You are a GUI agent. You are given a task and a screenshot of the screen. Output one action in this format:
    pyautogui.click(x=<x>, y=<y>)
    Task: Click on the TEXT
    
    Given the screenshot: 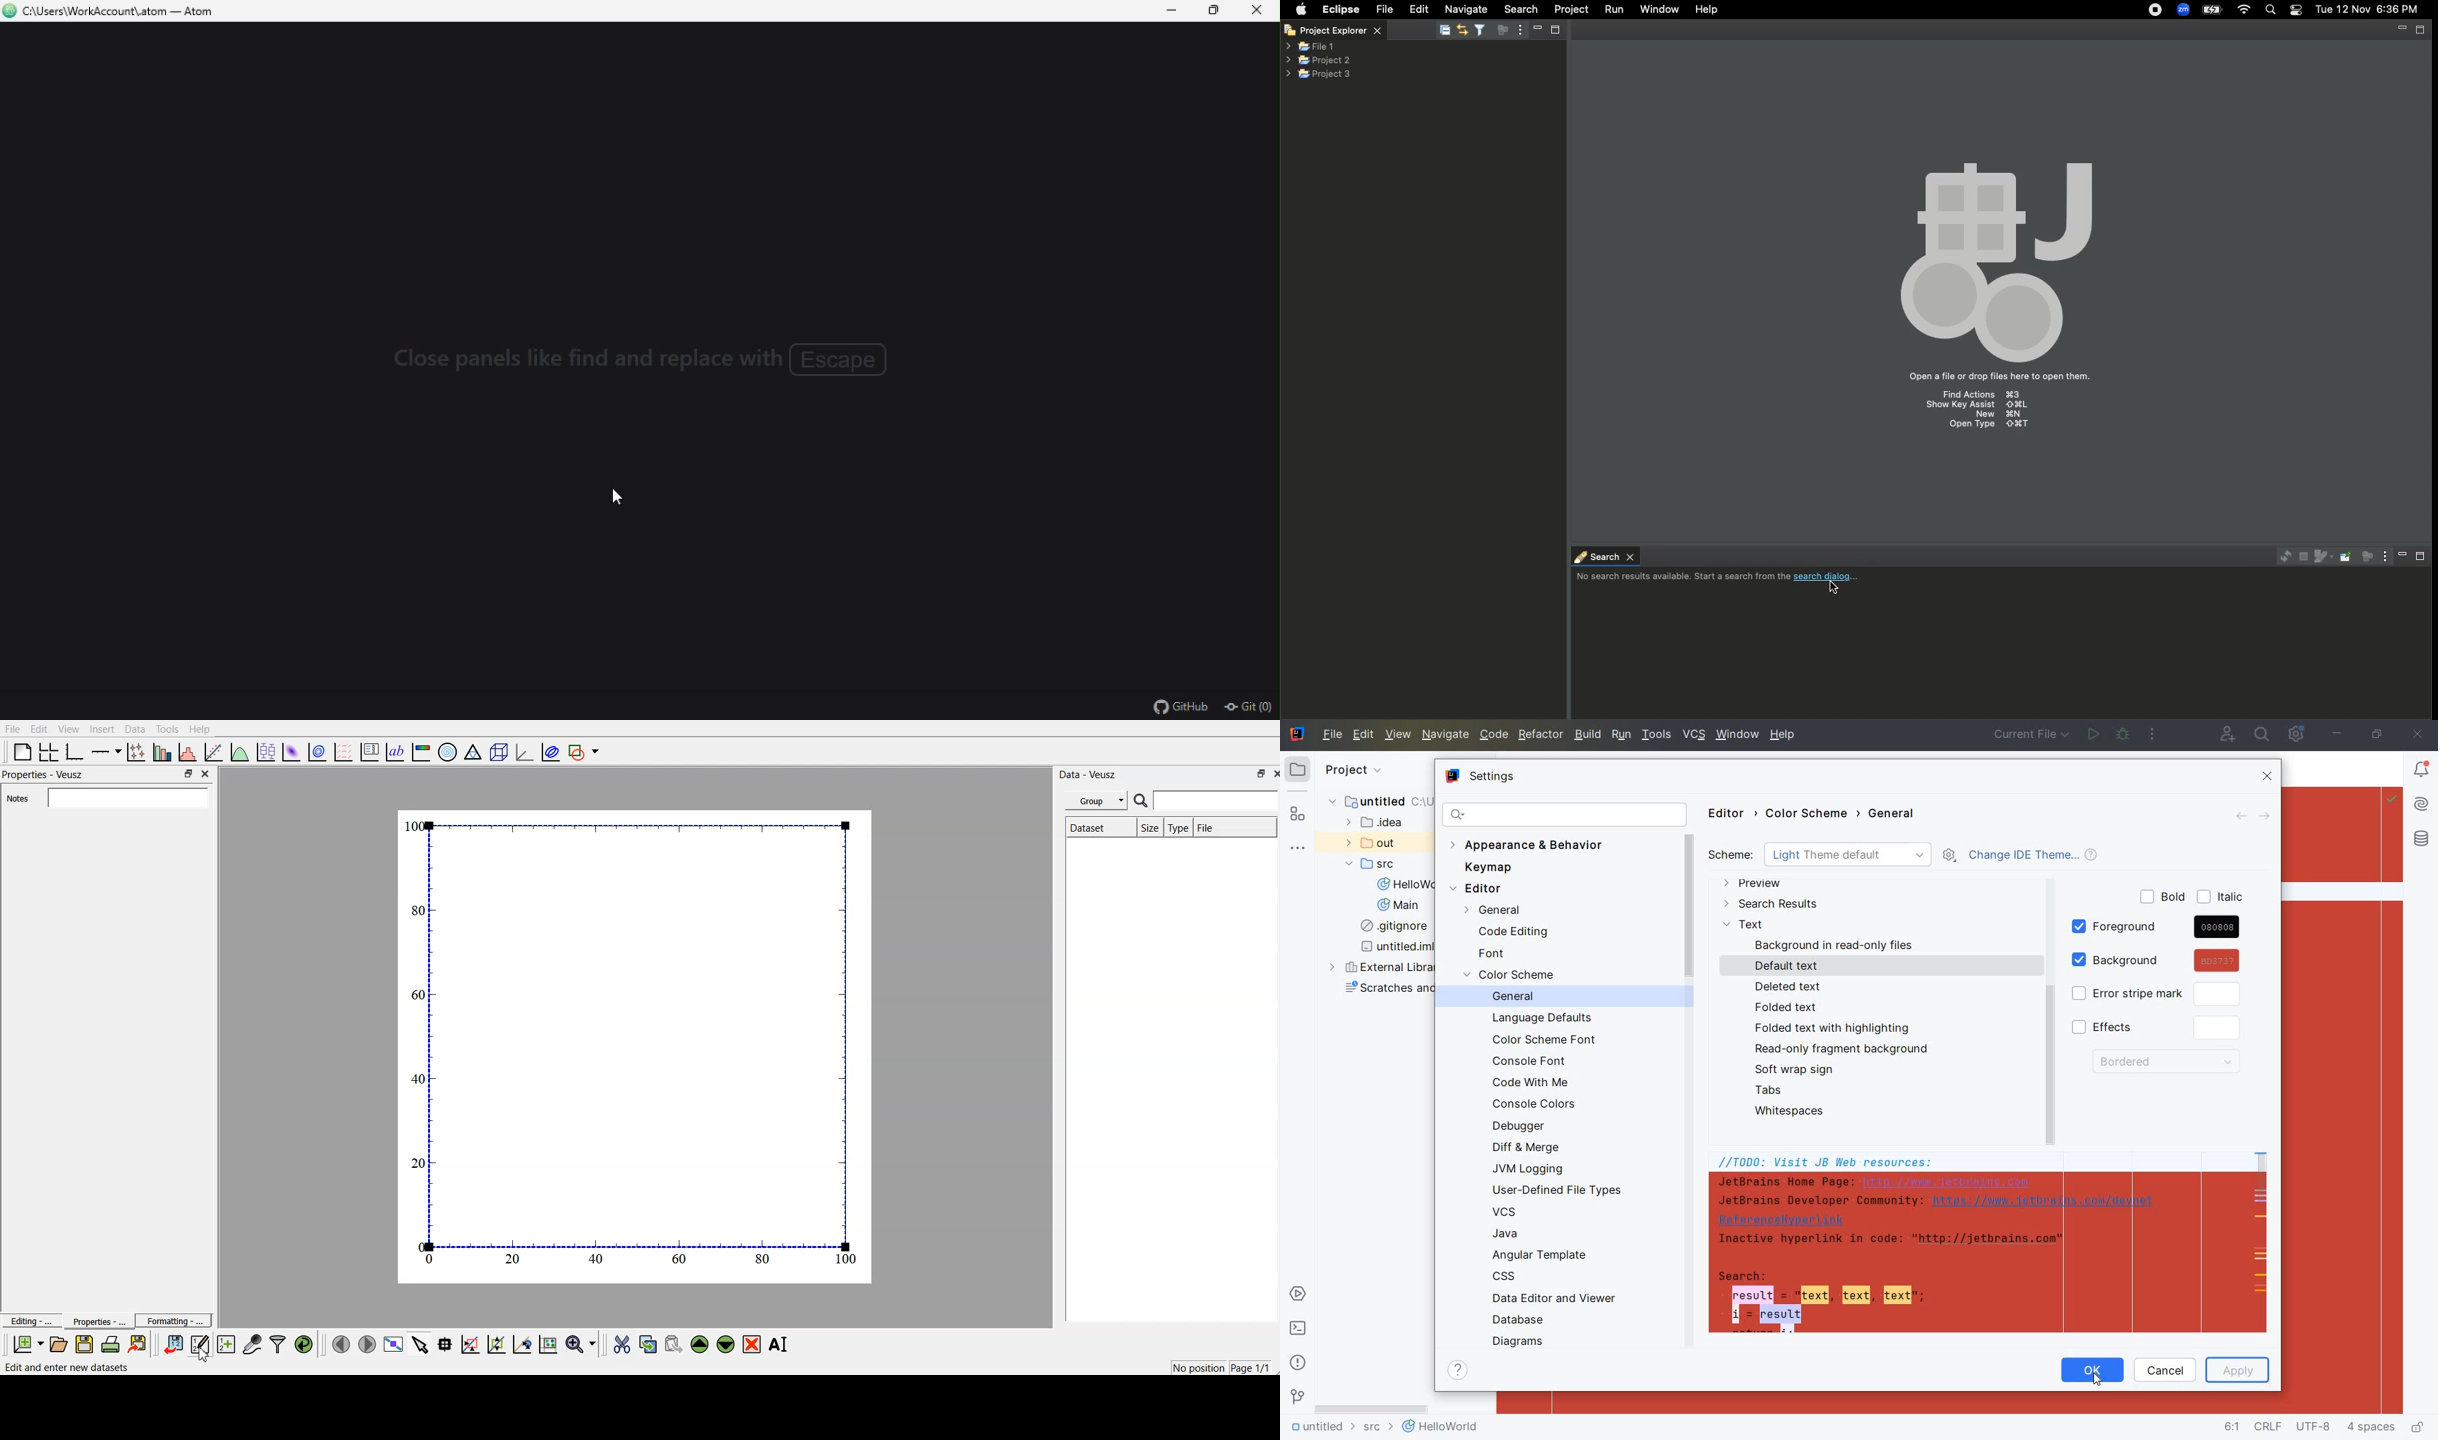 What is the action you would take?
    pyautogui.click(x=1744, y=926)
    